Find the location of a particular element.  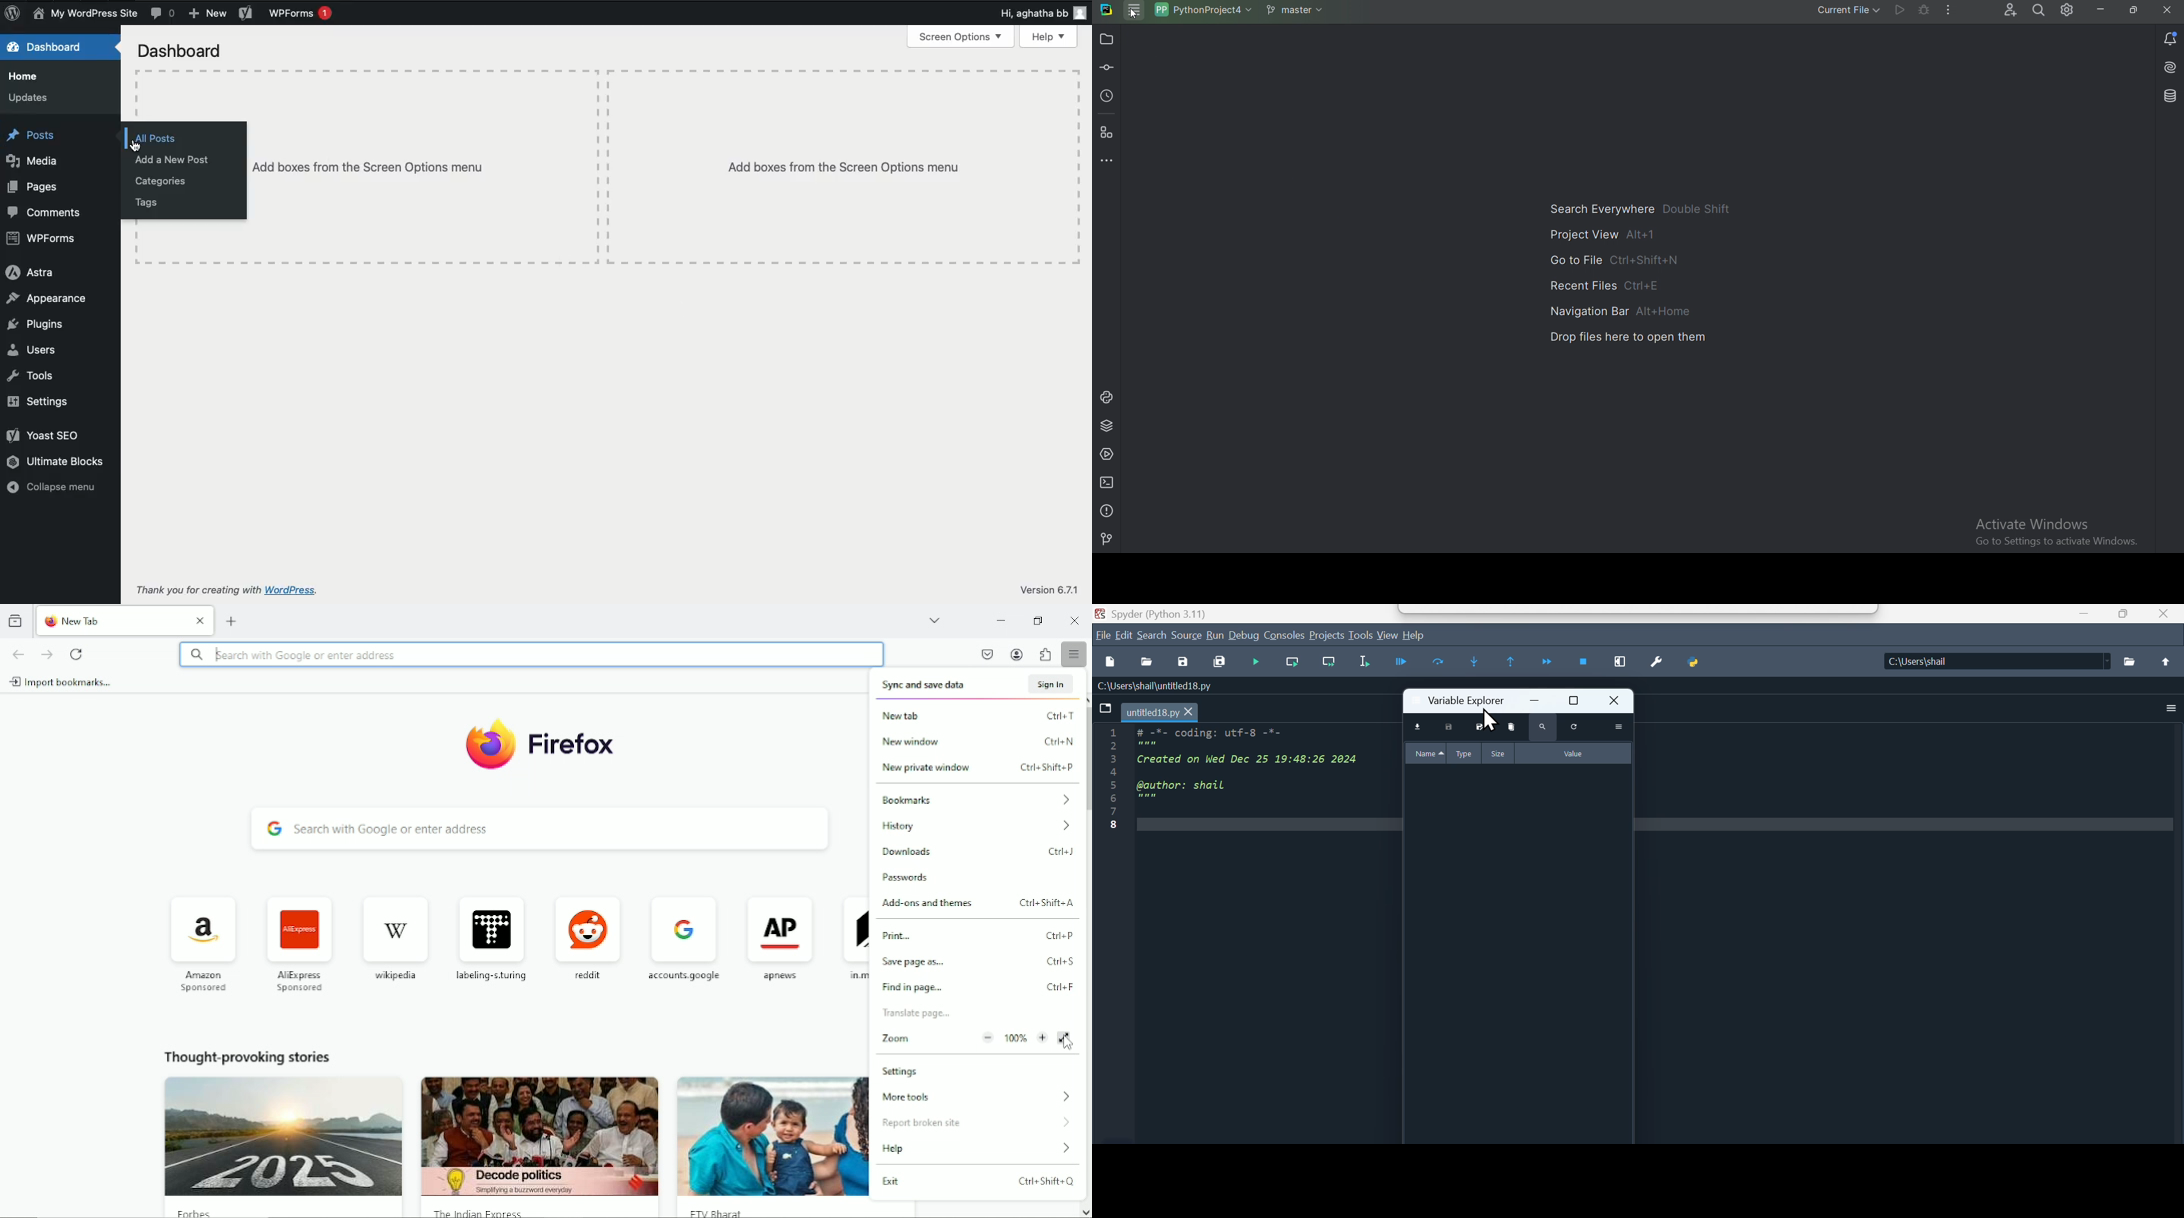

reload current page is located at coordinates (79, 653).